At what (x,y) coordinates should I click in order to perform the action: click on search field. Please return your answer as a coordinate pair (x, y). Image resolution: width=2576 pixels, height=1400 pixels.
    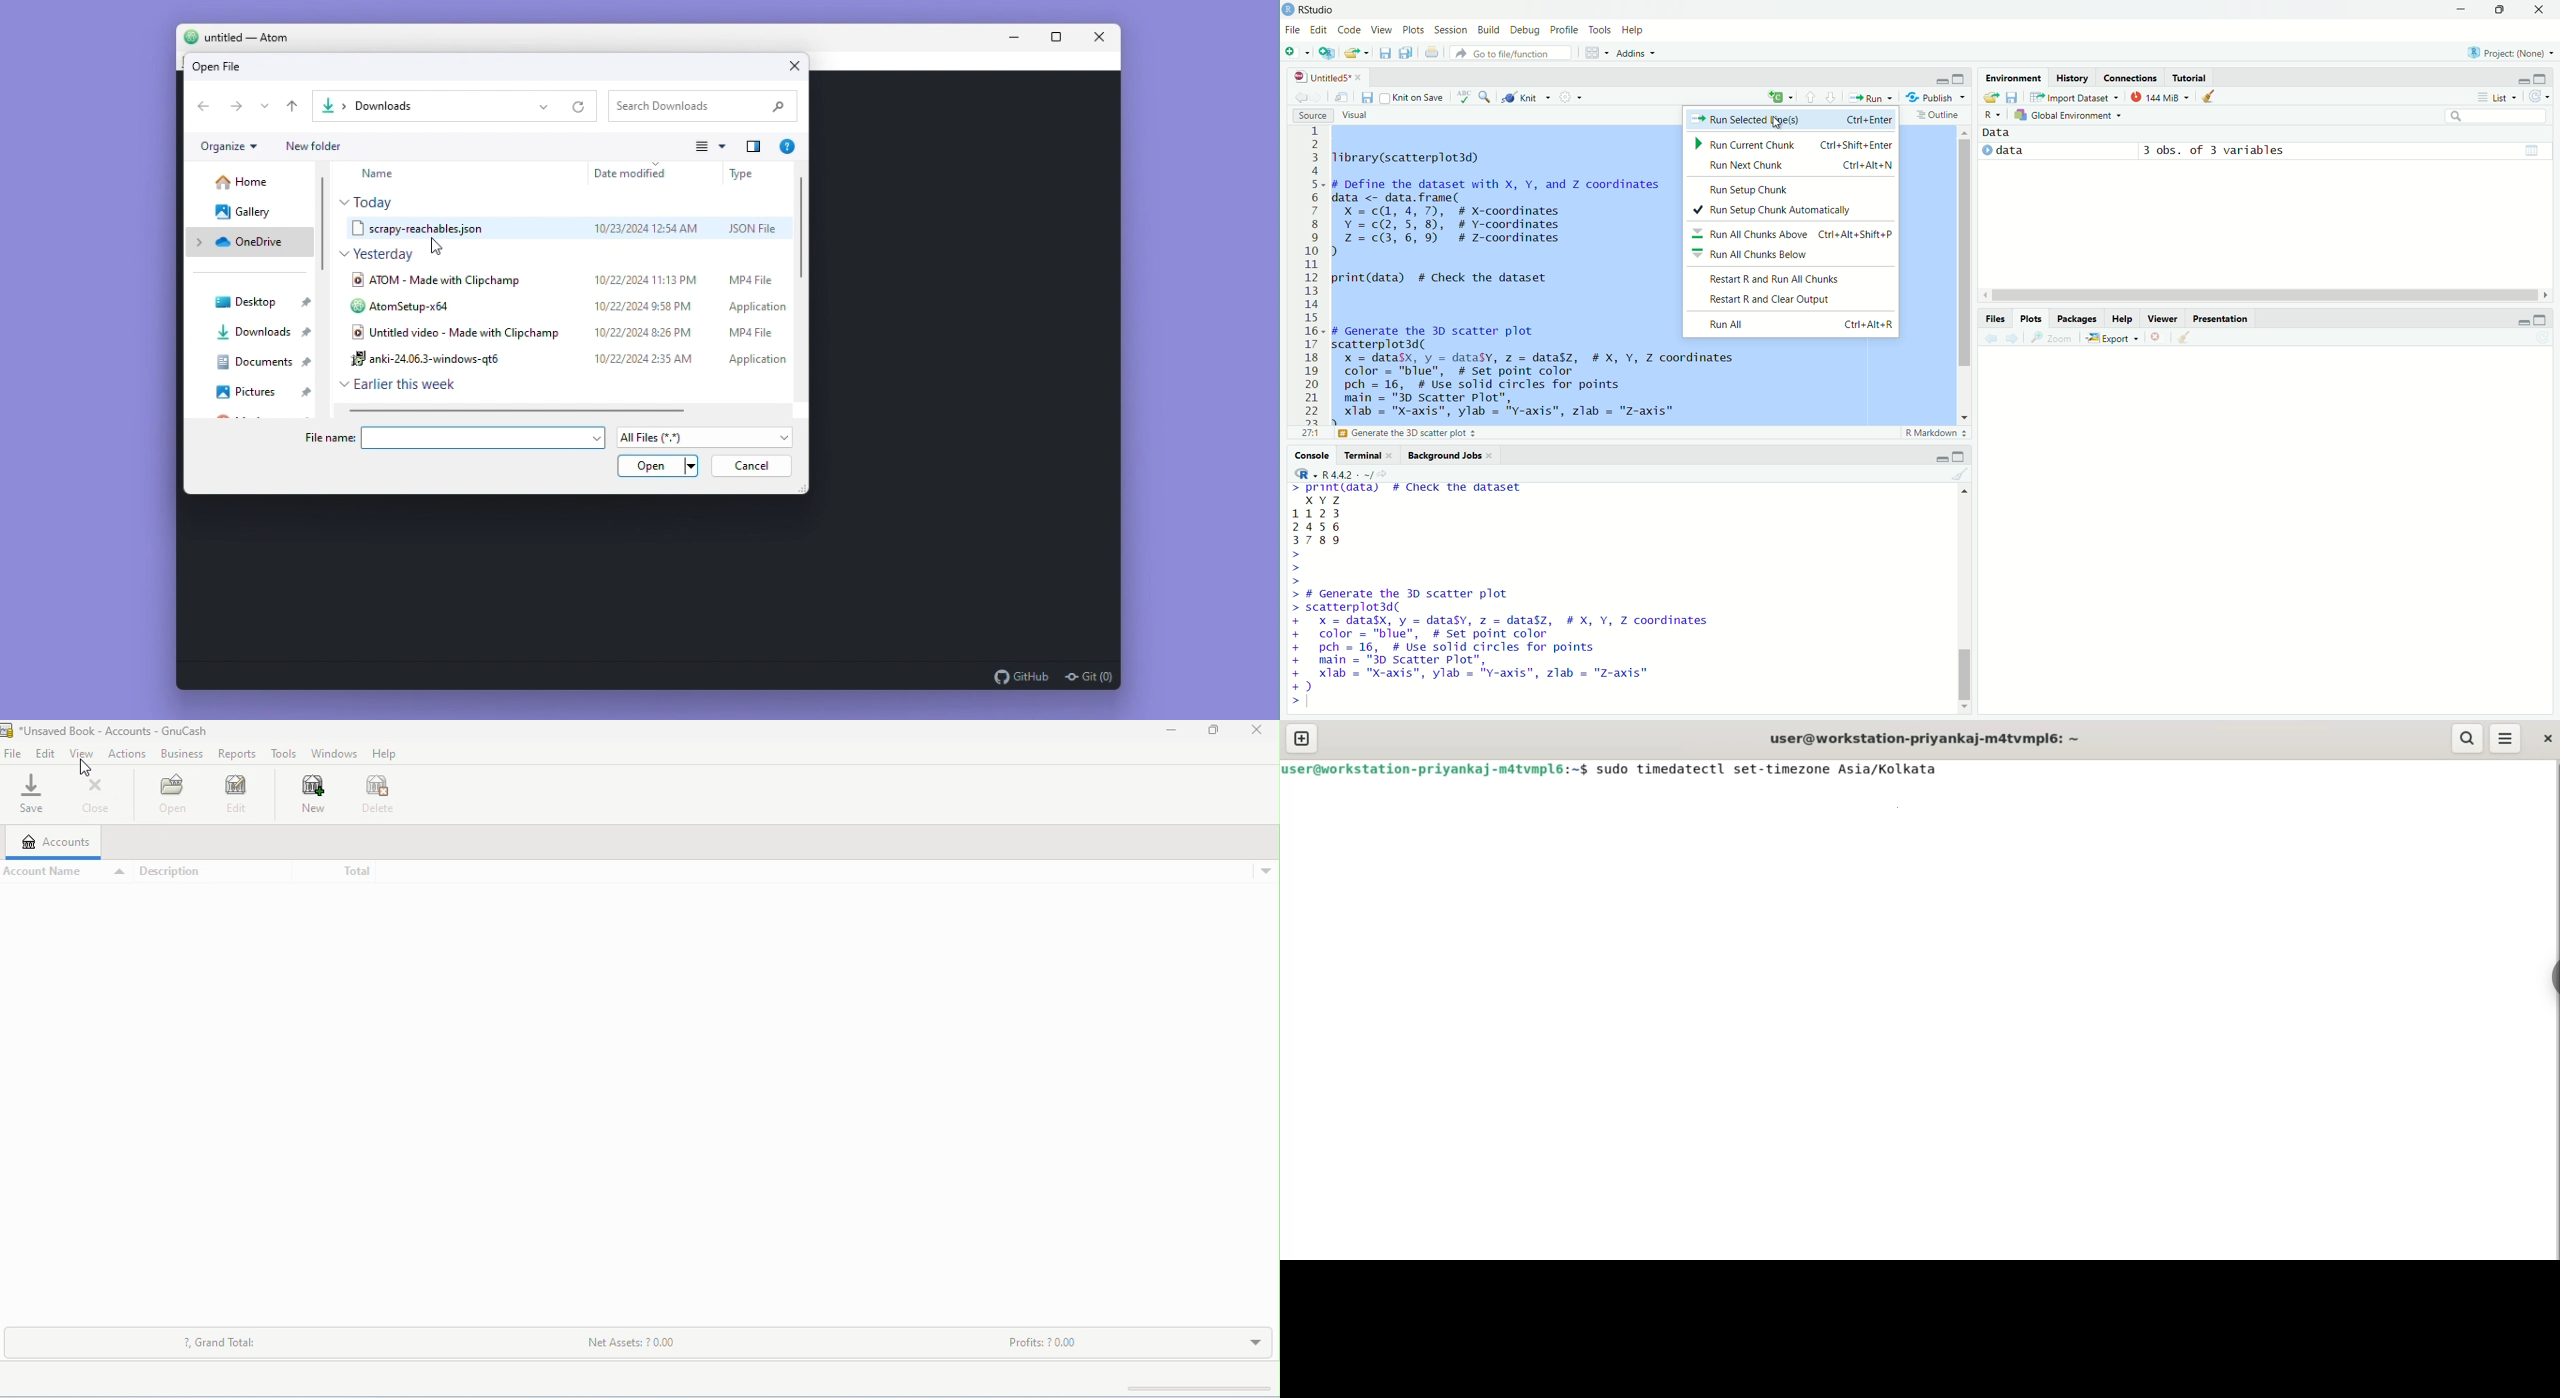
    Looking at the image, I should click on (2495, 116).